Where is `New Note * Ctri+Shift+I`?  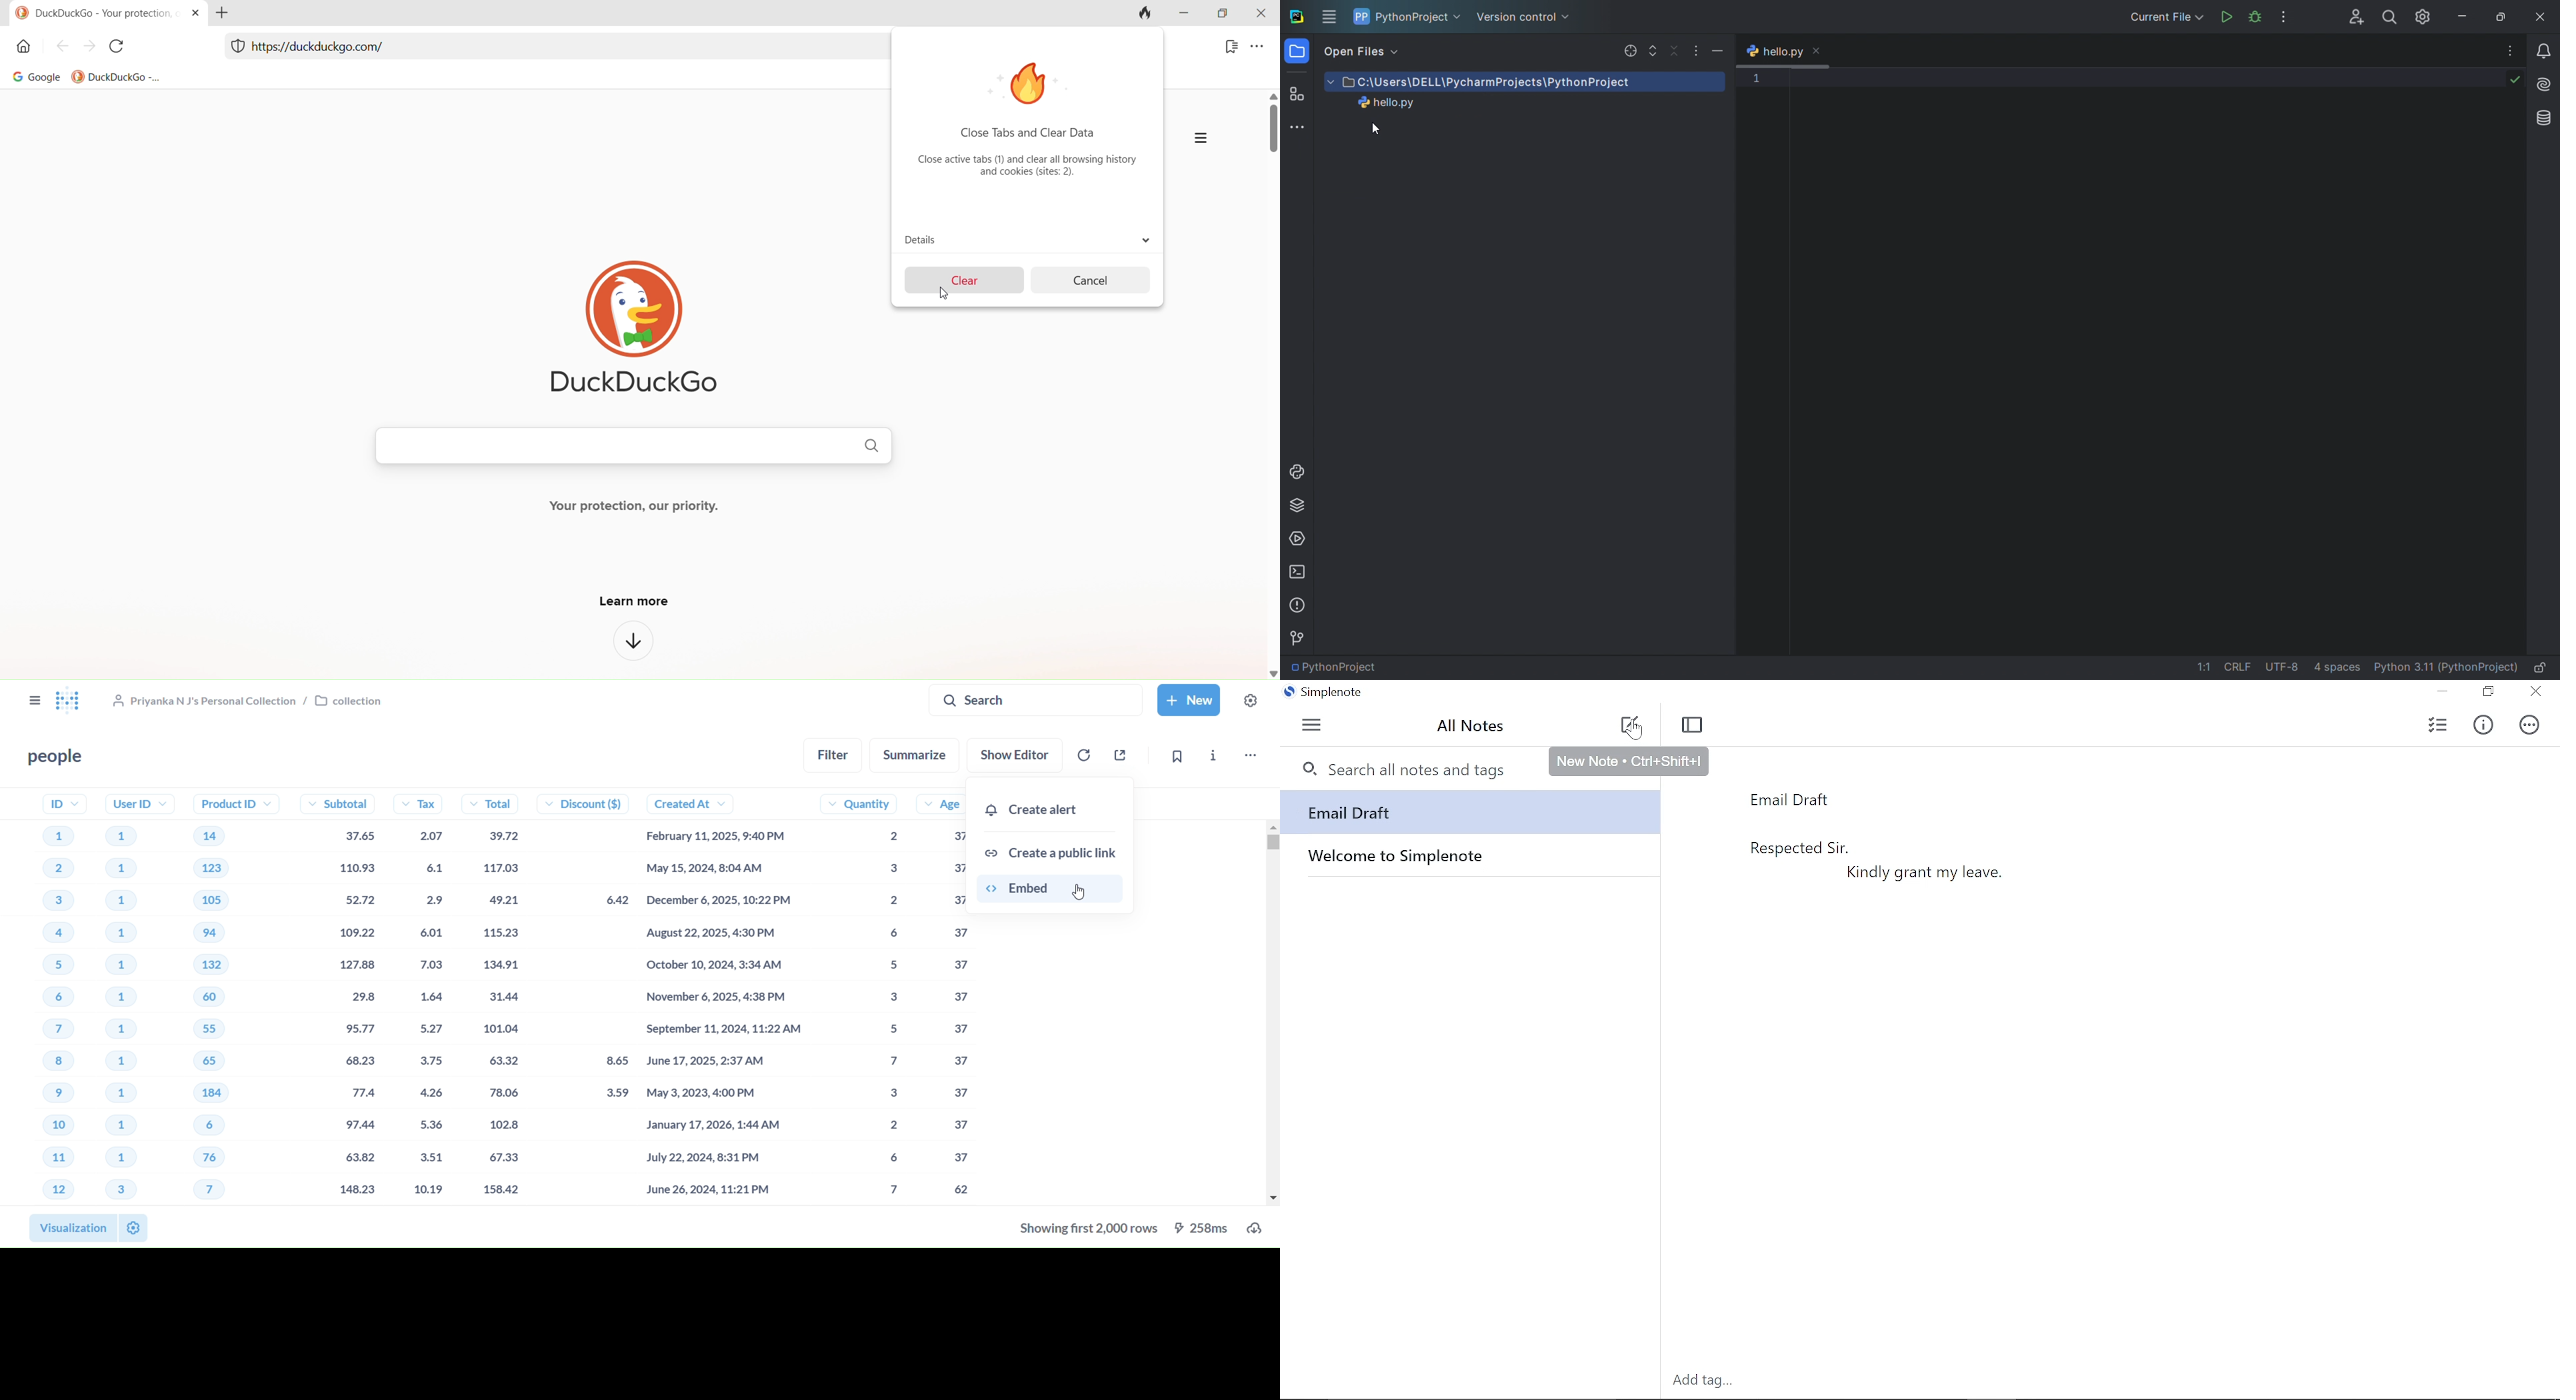 New Note * Ctri+Shift+I is located at coordinates (1629, 760).